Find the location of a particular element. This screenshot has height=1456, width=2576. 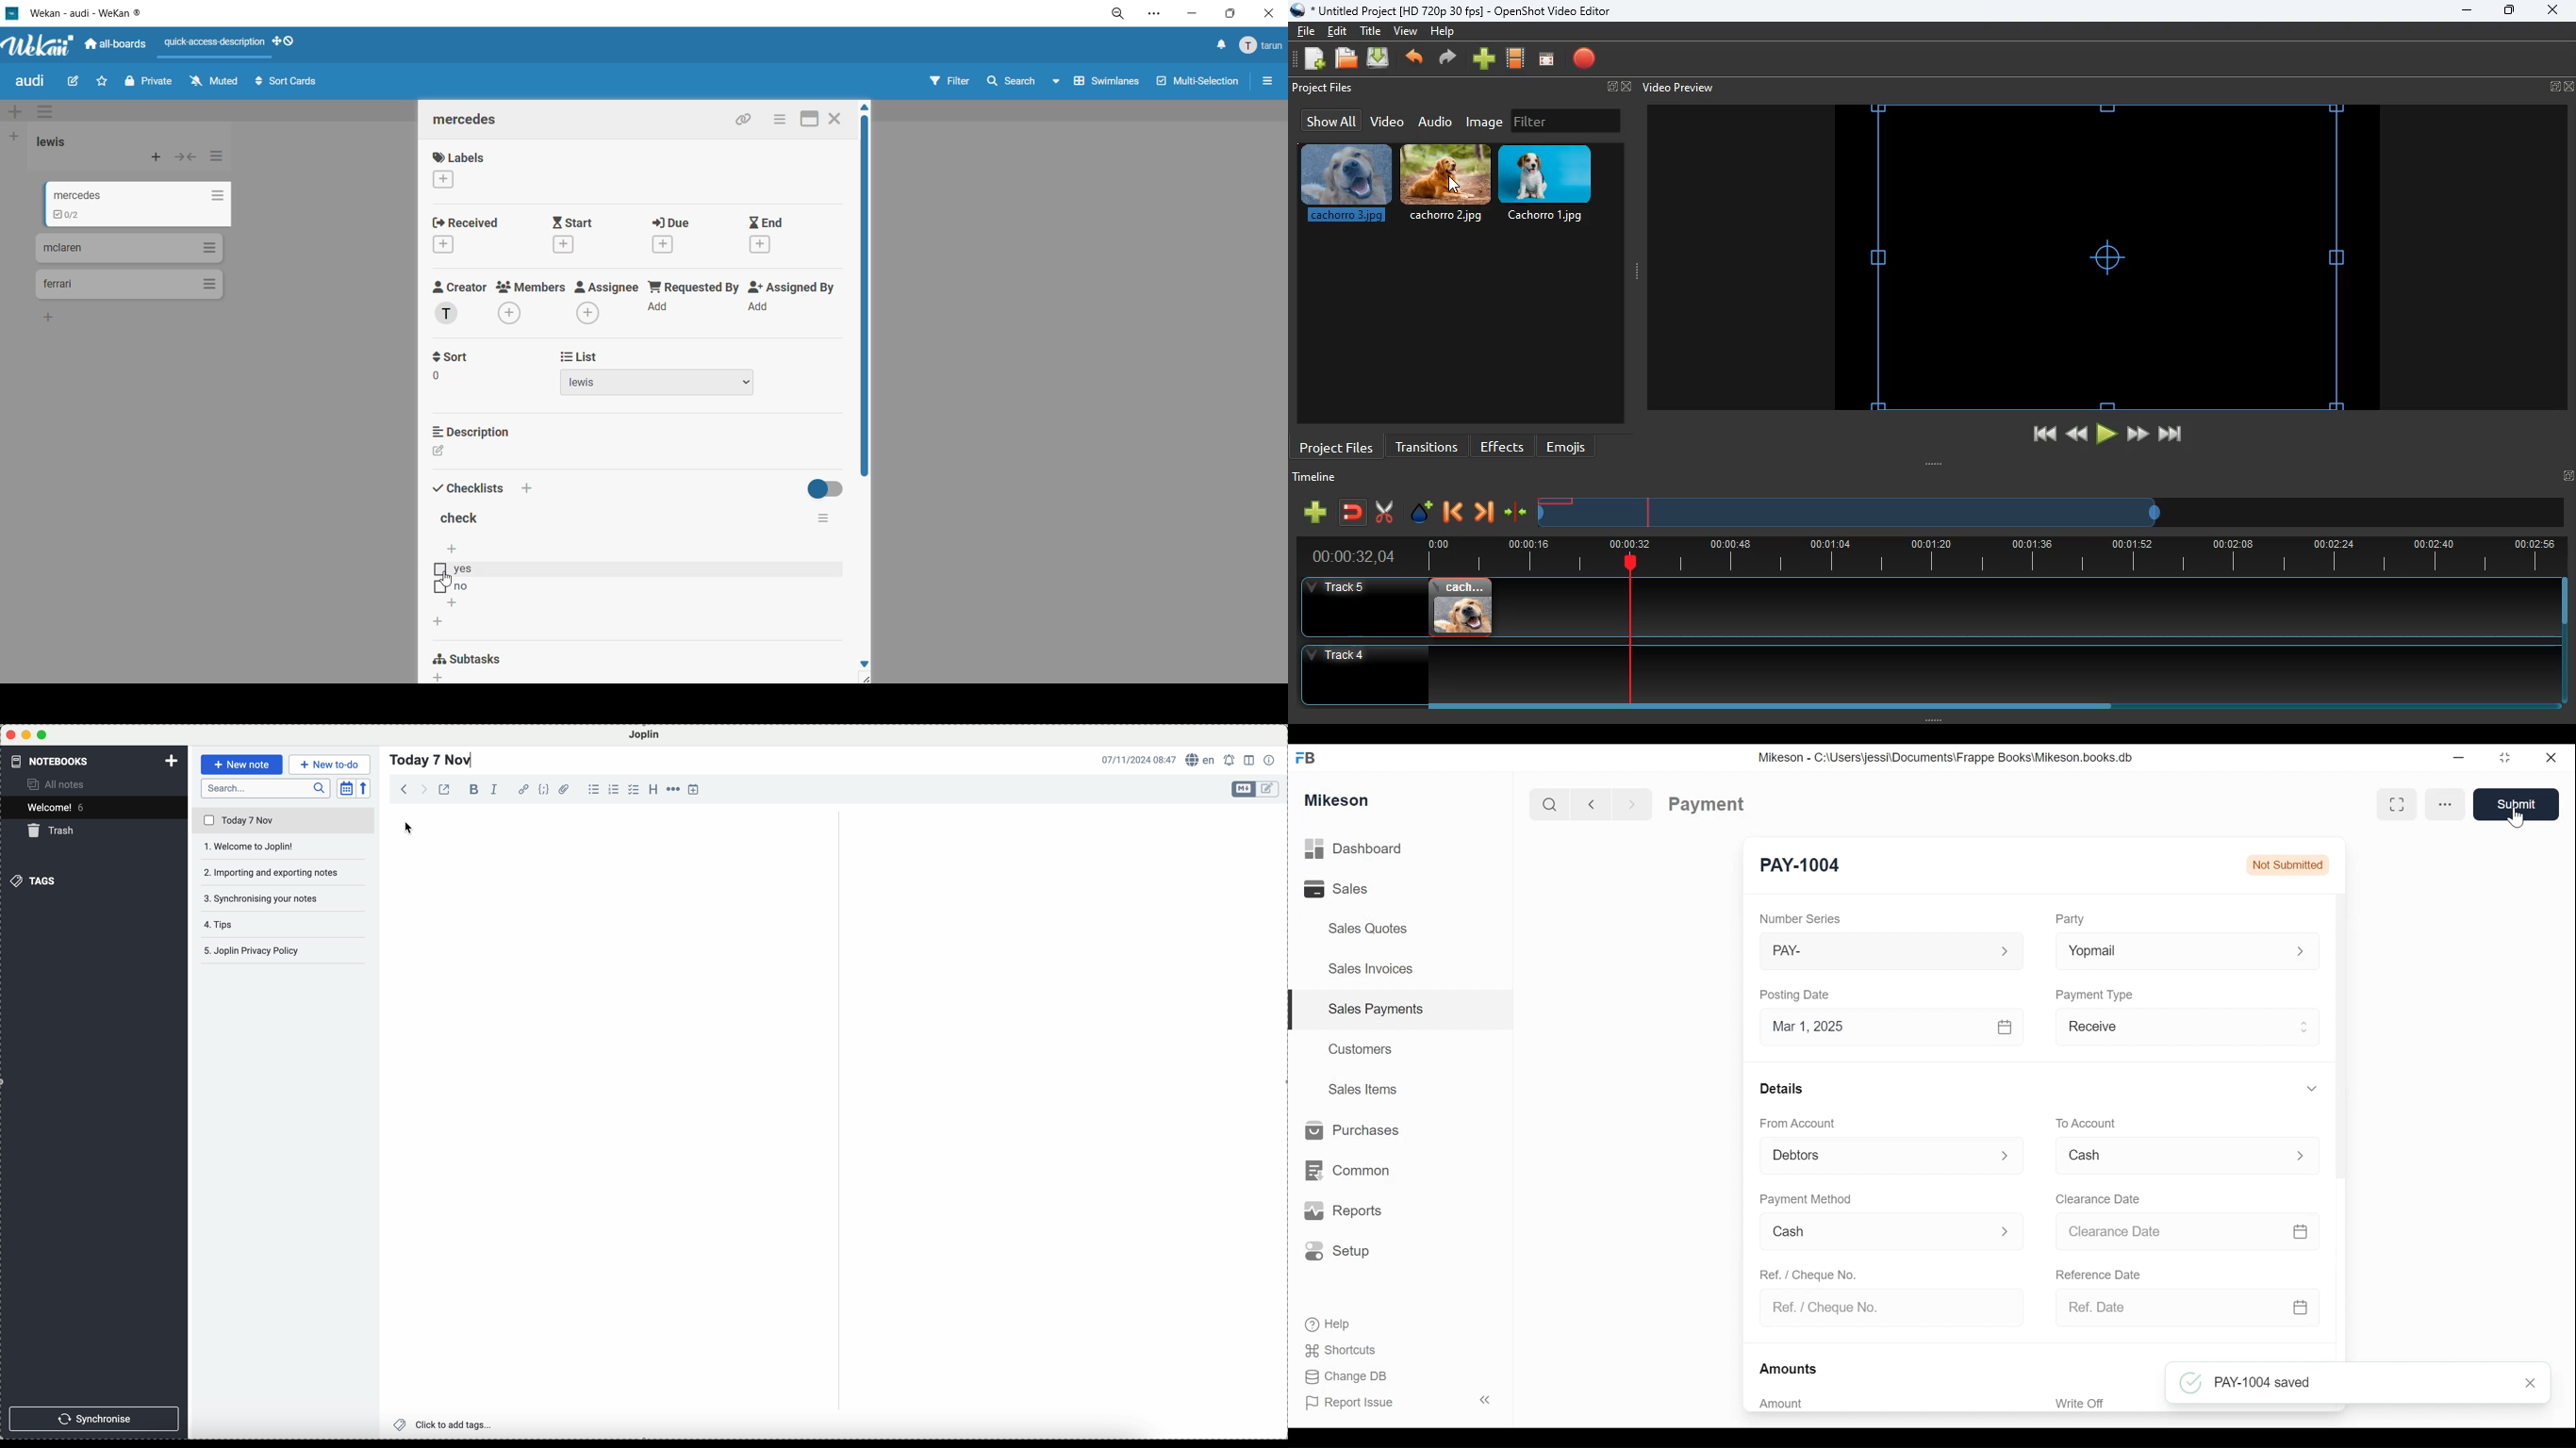

minimize is located at coordinates (27, 735).